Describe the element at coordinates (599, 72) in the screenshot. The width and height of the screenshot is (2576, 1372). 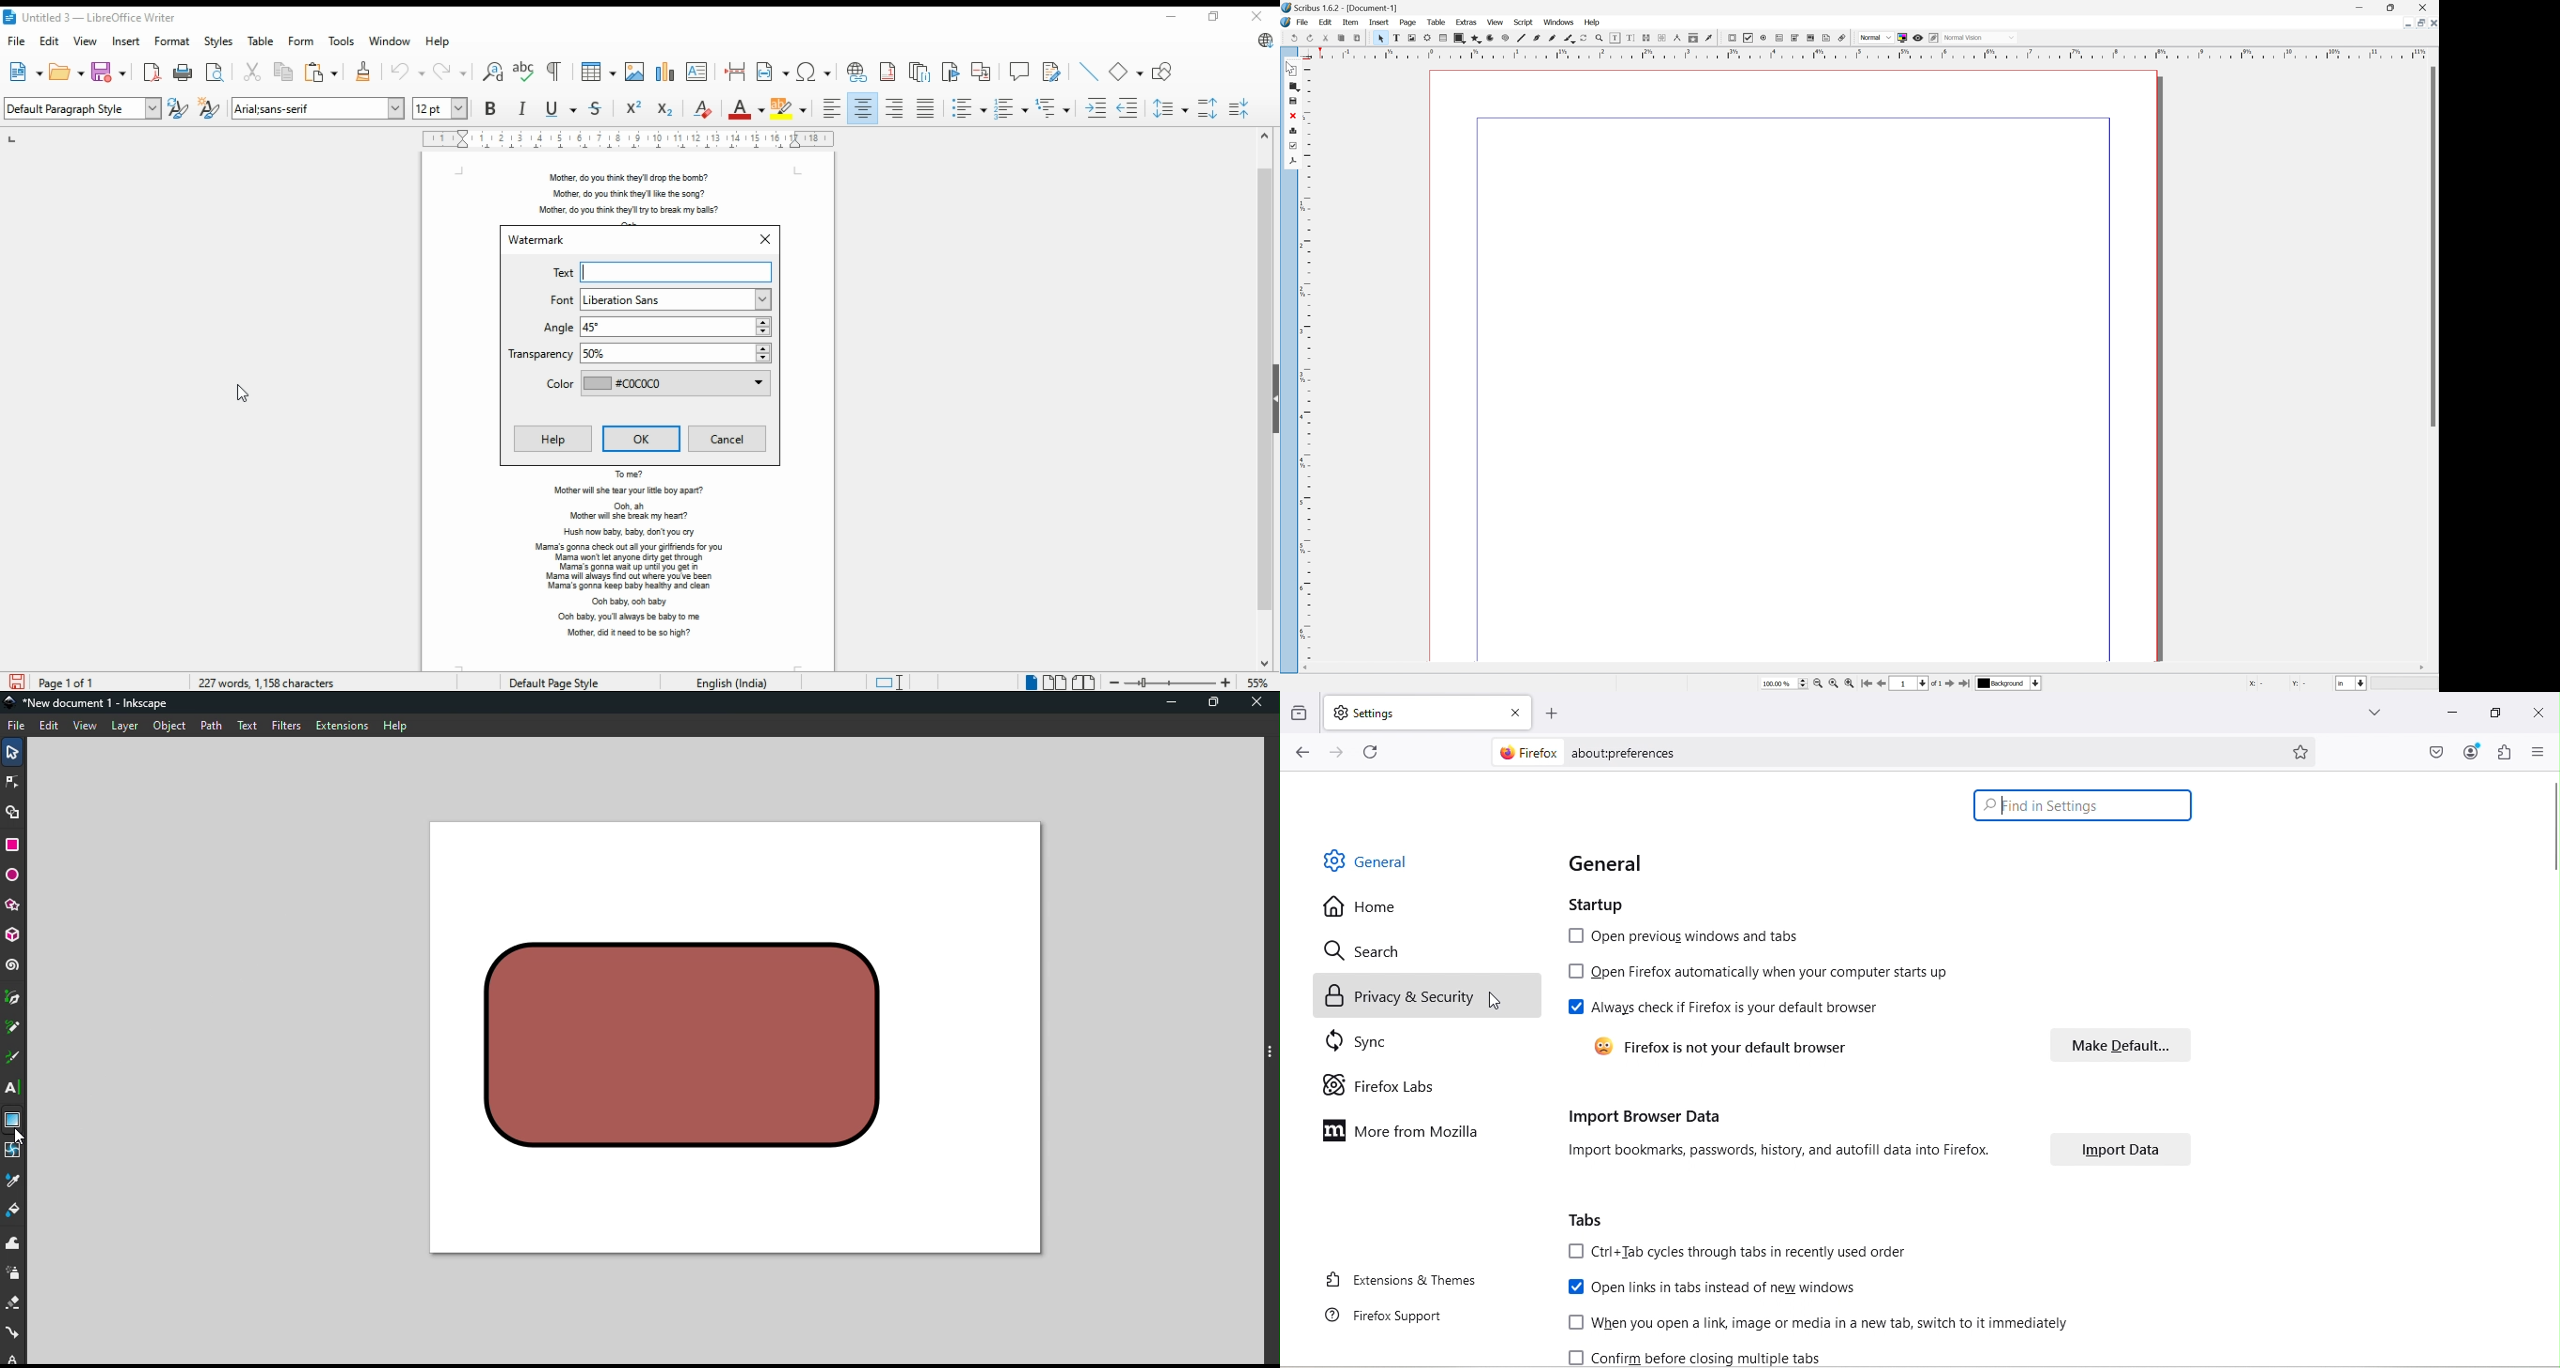
I see `insert tables` at that location.